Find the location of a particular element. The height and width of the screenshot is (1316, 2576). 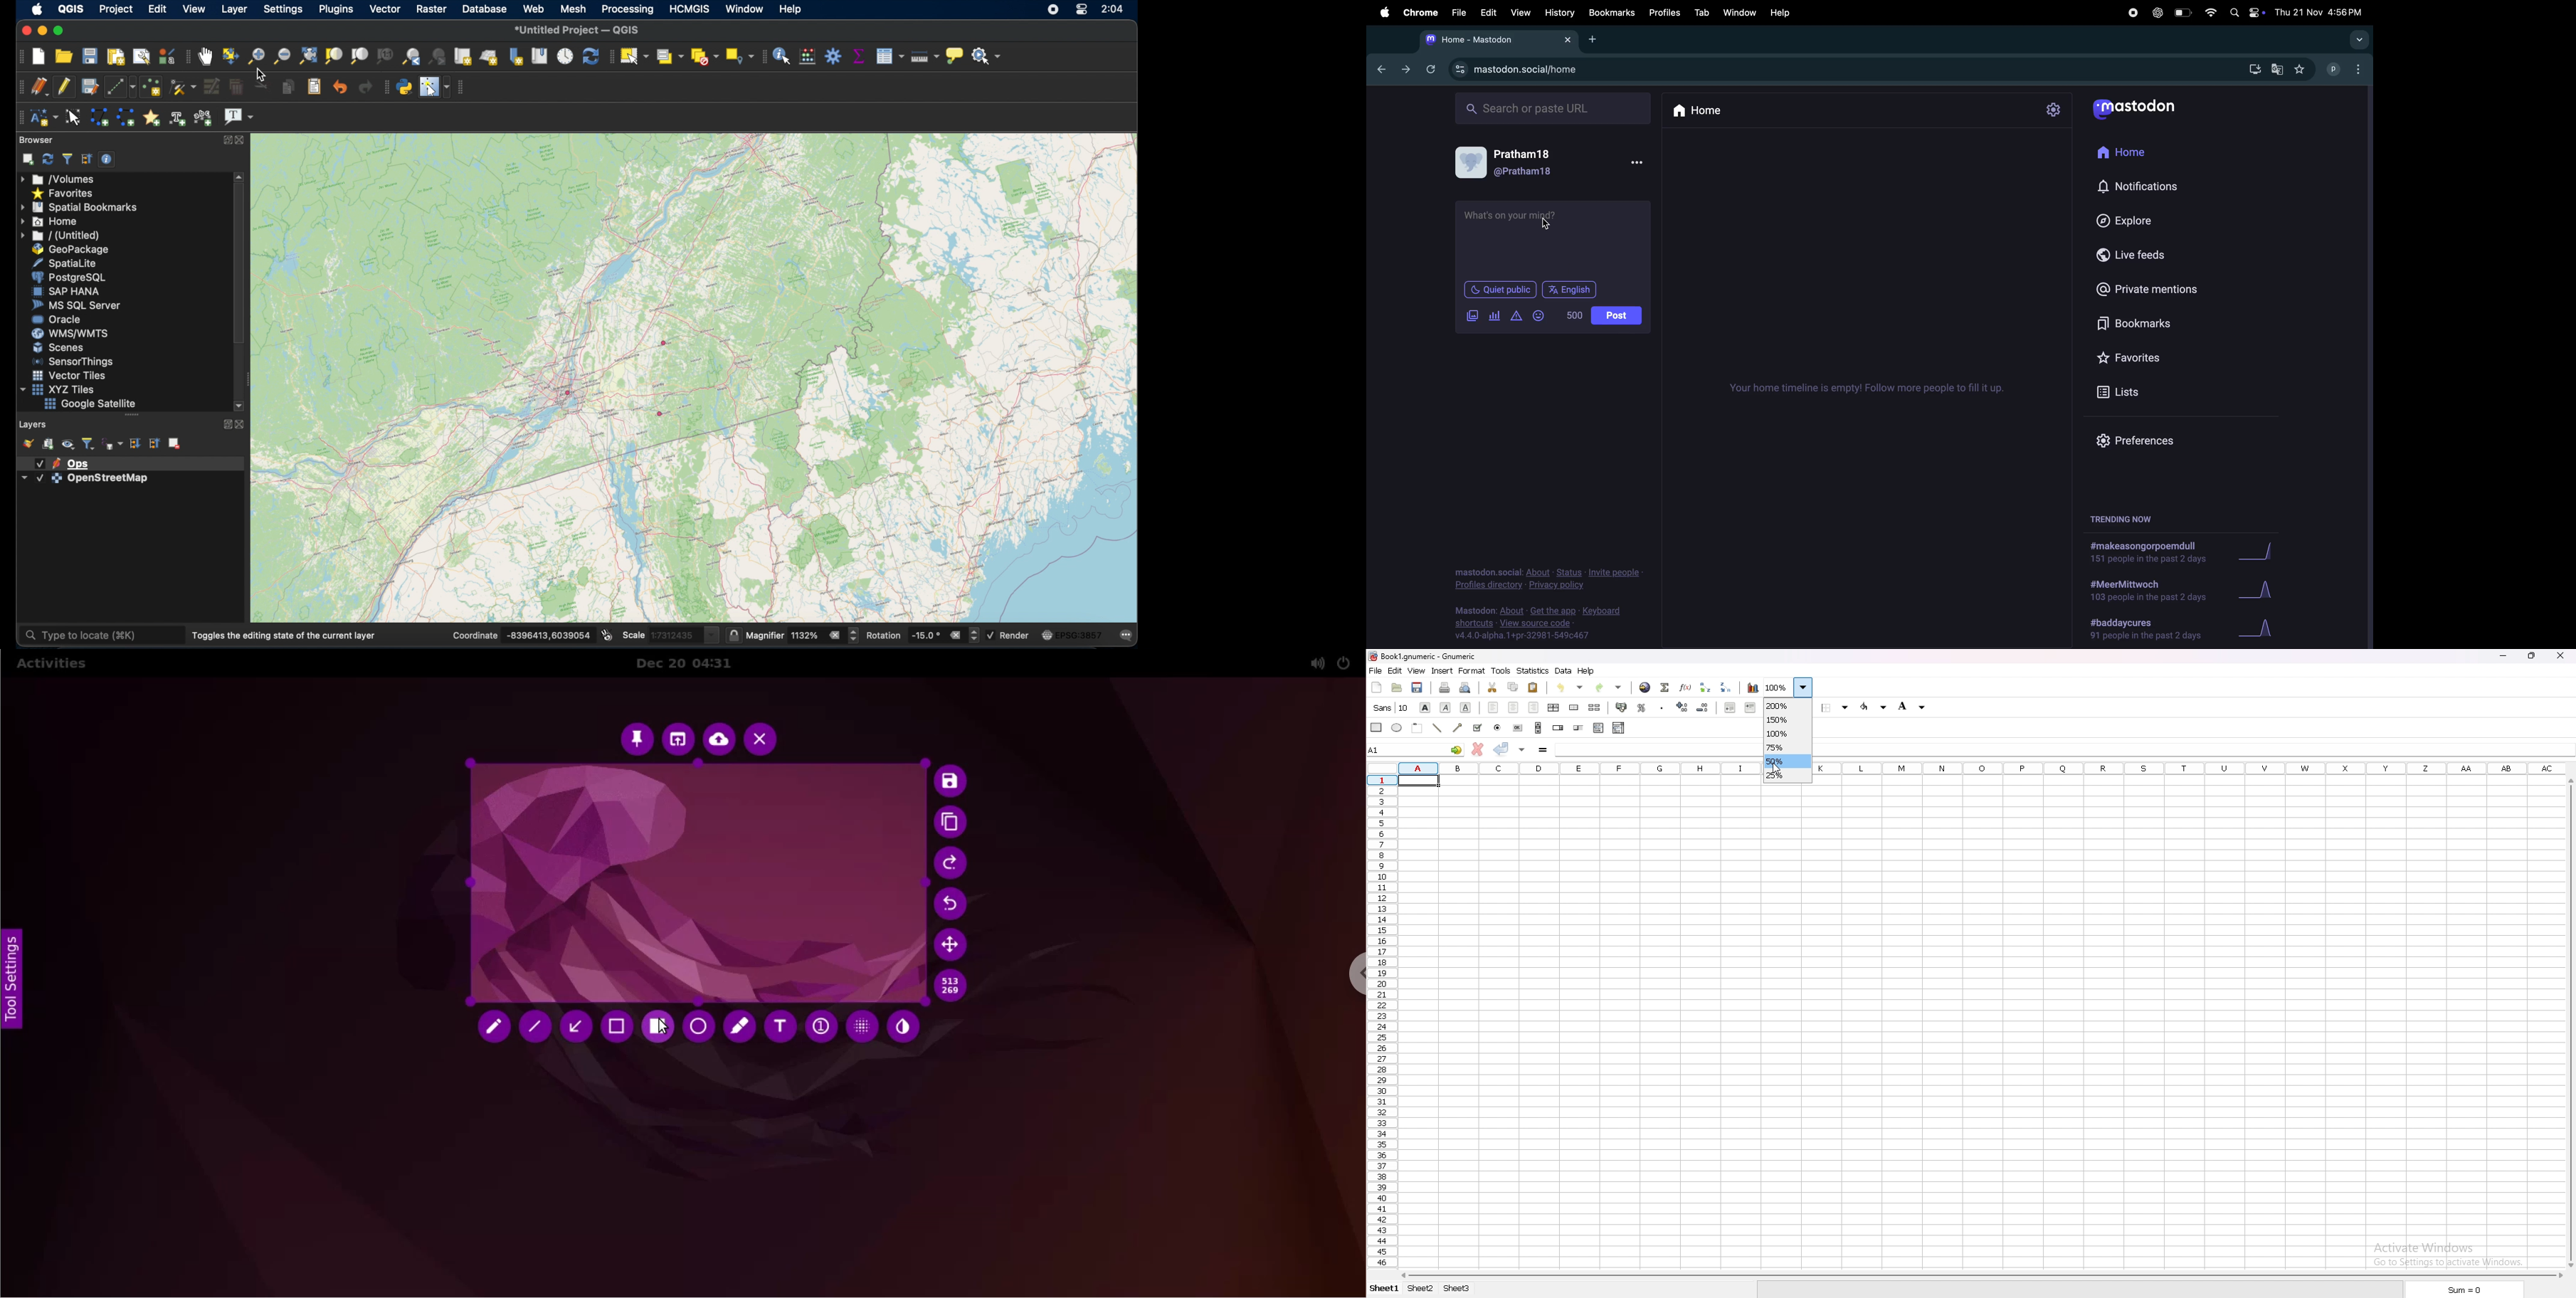

line tool is located at coordinates (535, 1026).